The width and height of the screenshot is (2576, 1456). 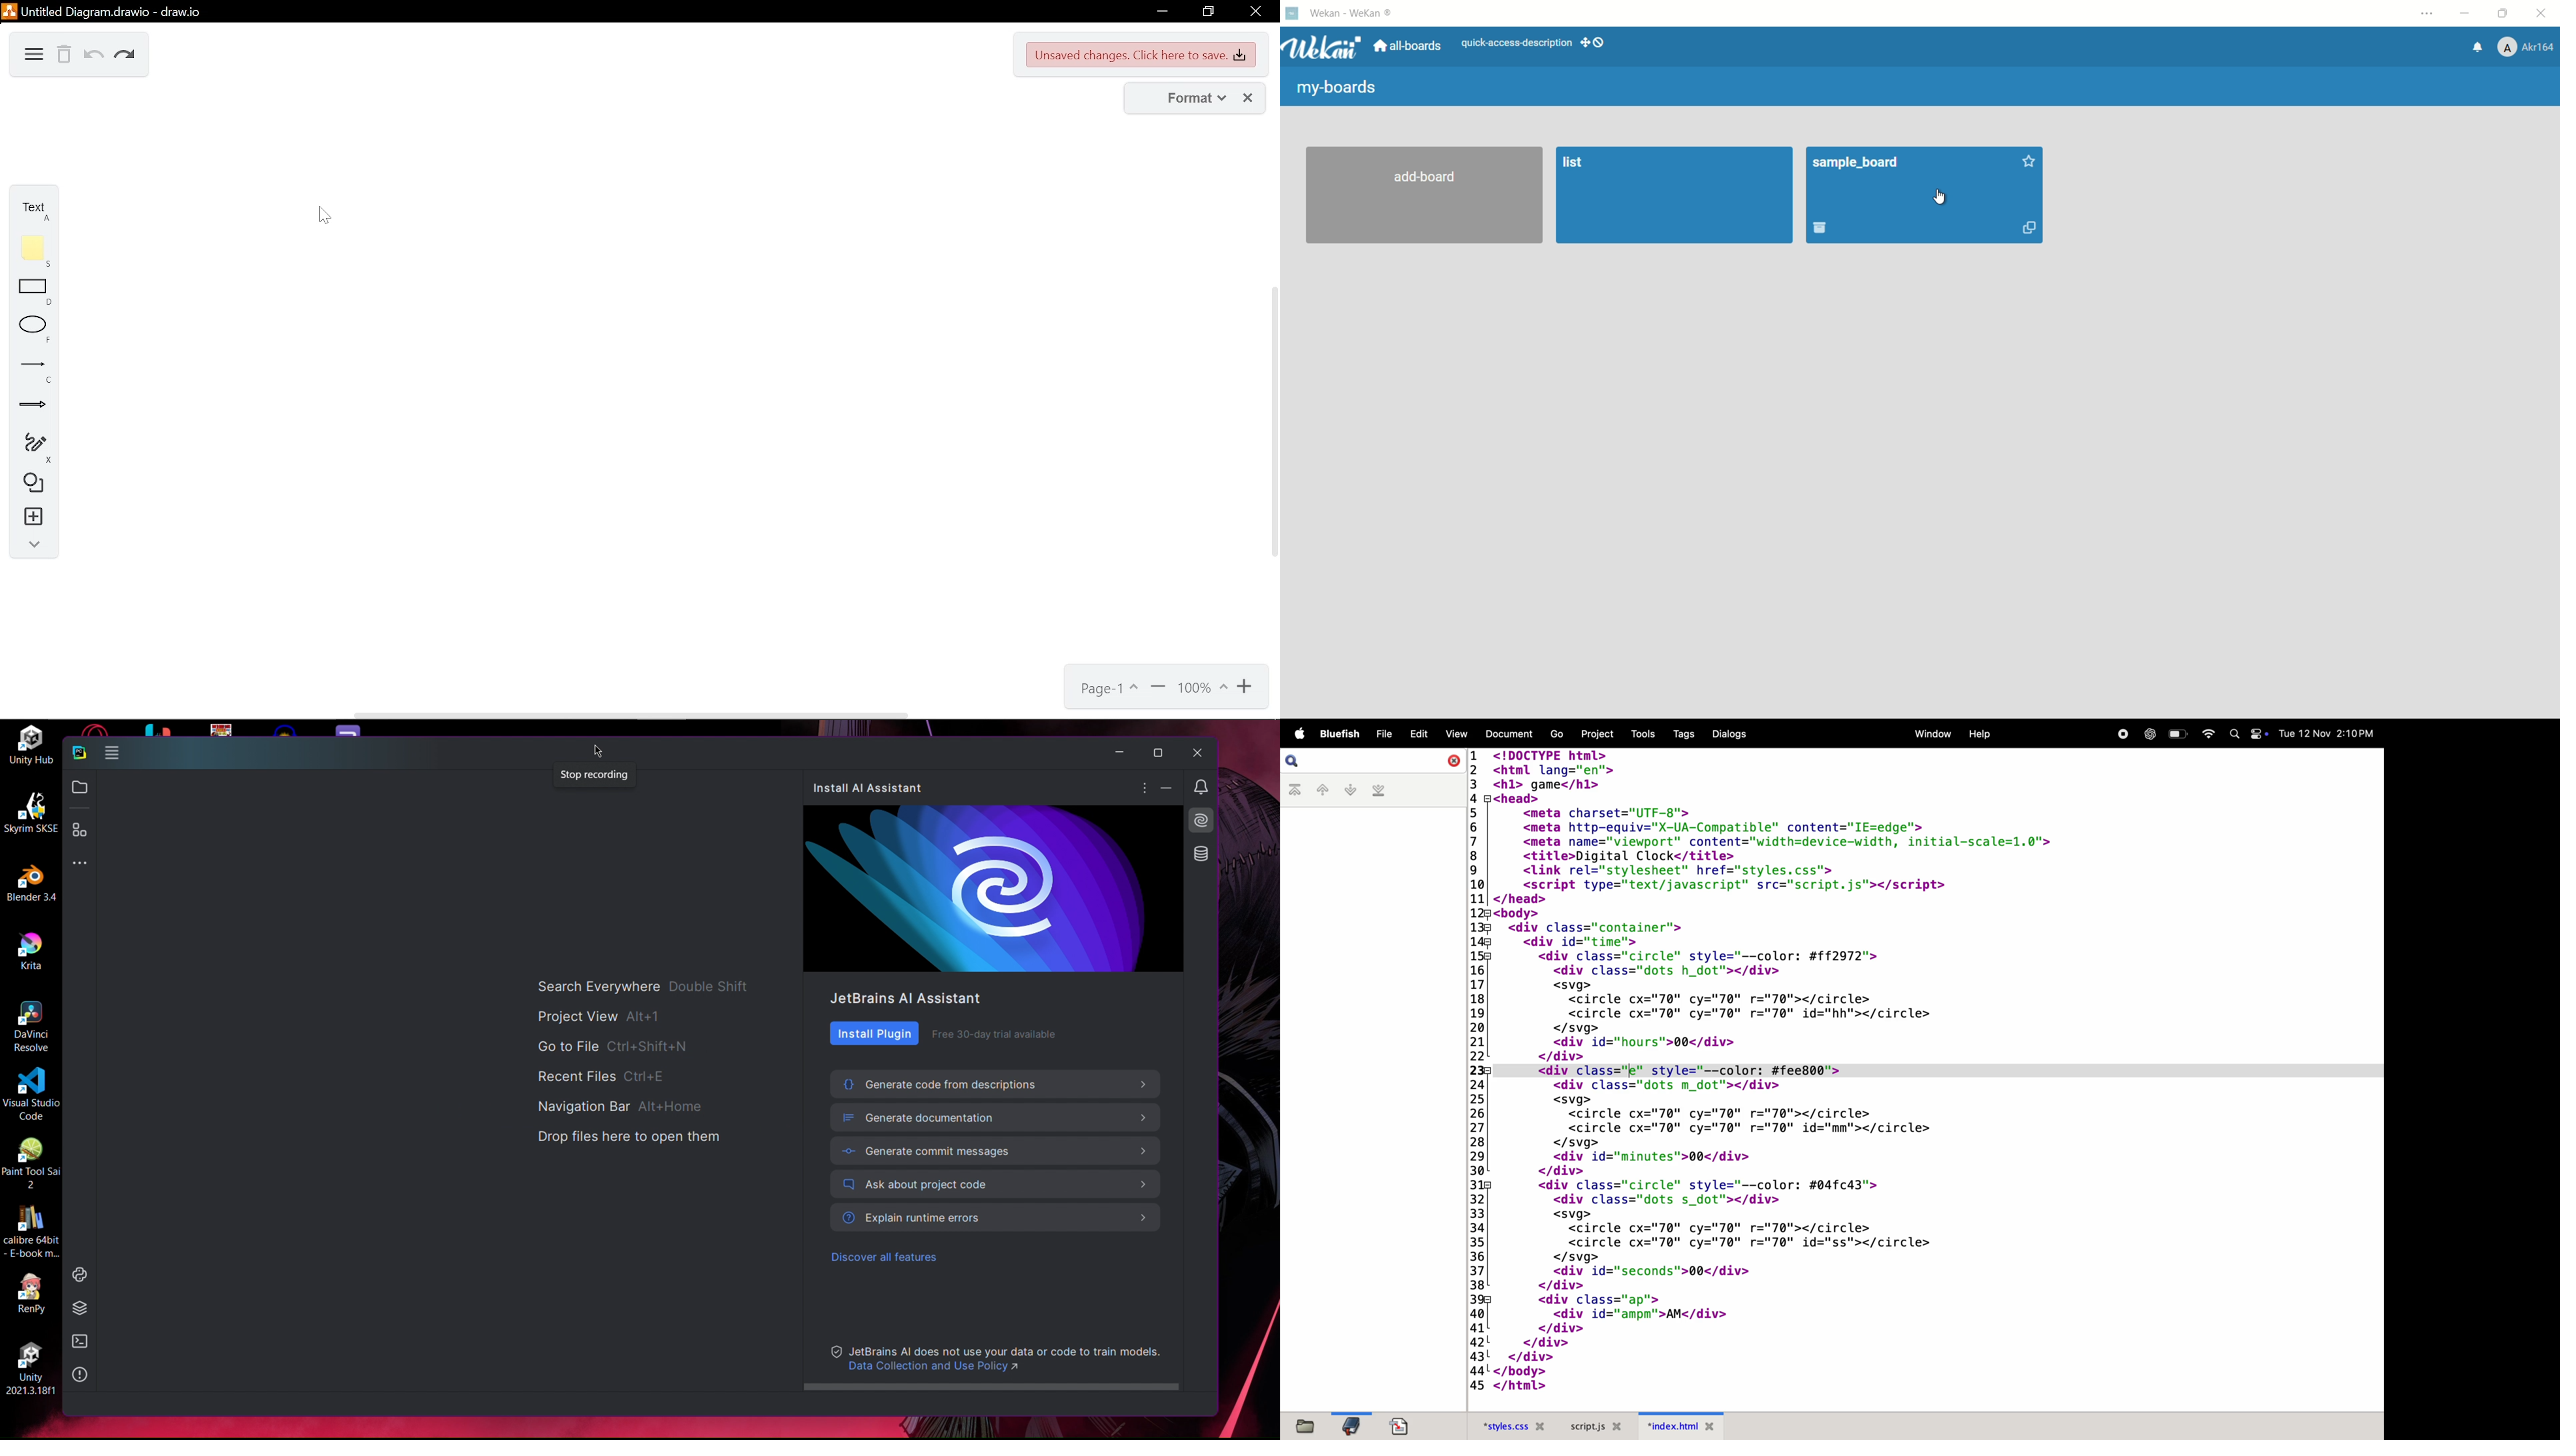 I want to click on files, so click(x=1304, y=1425).